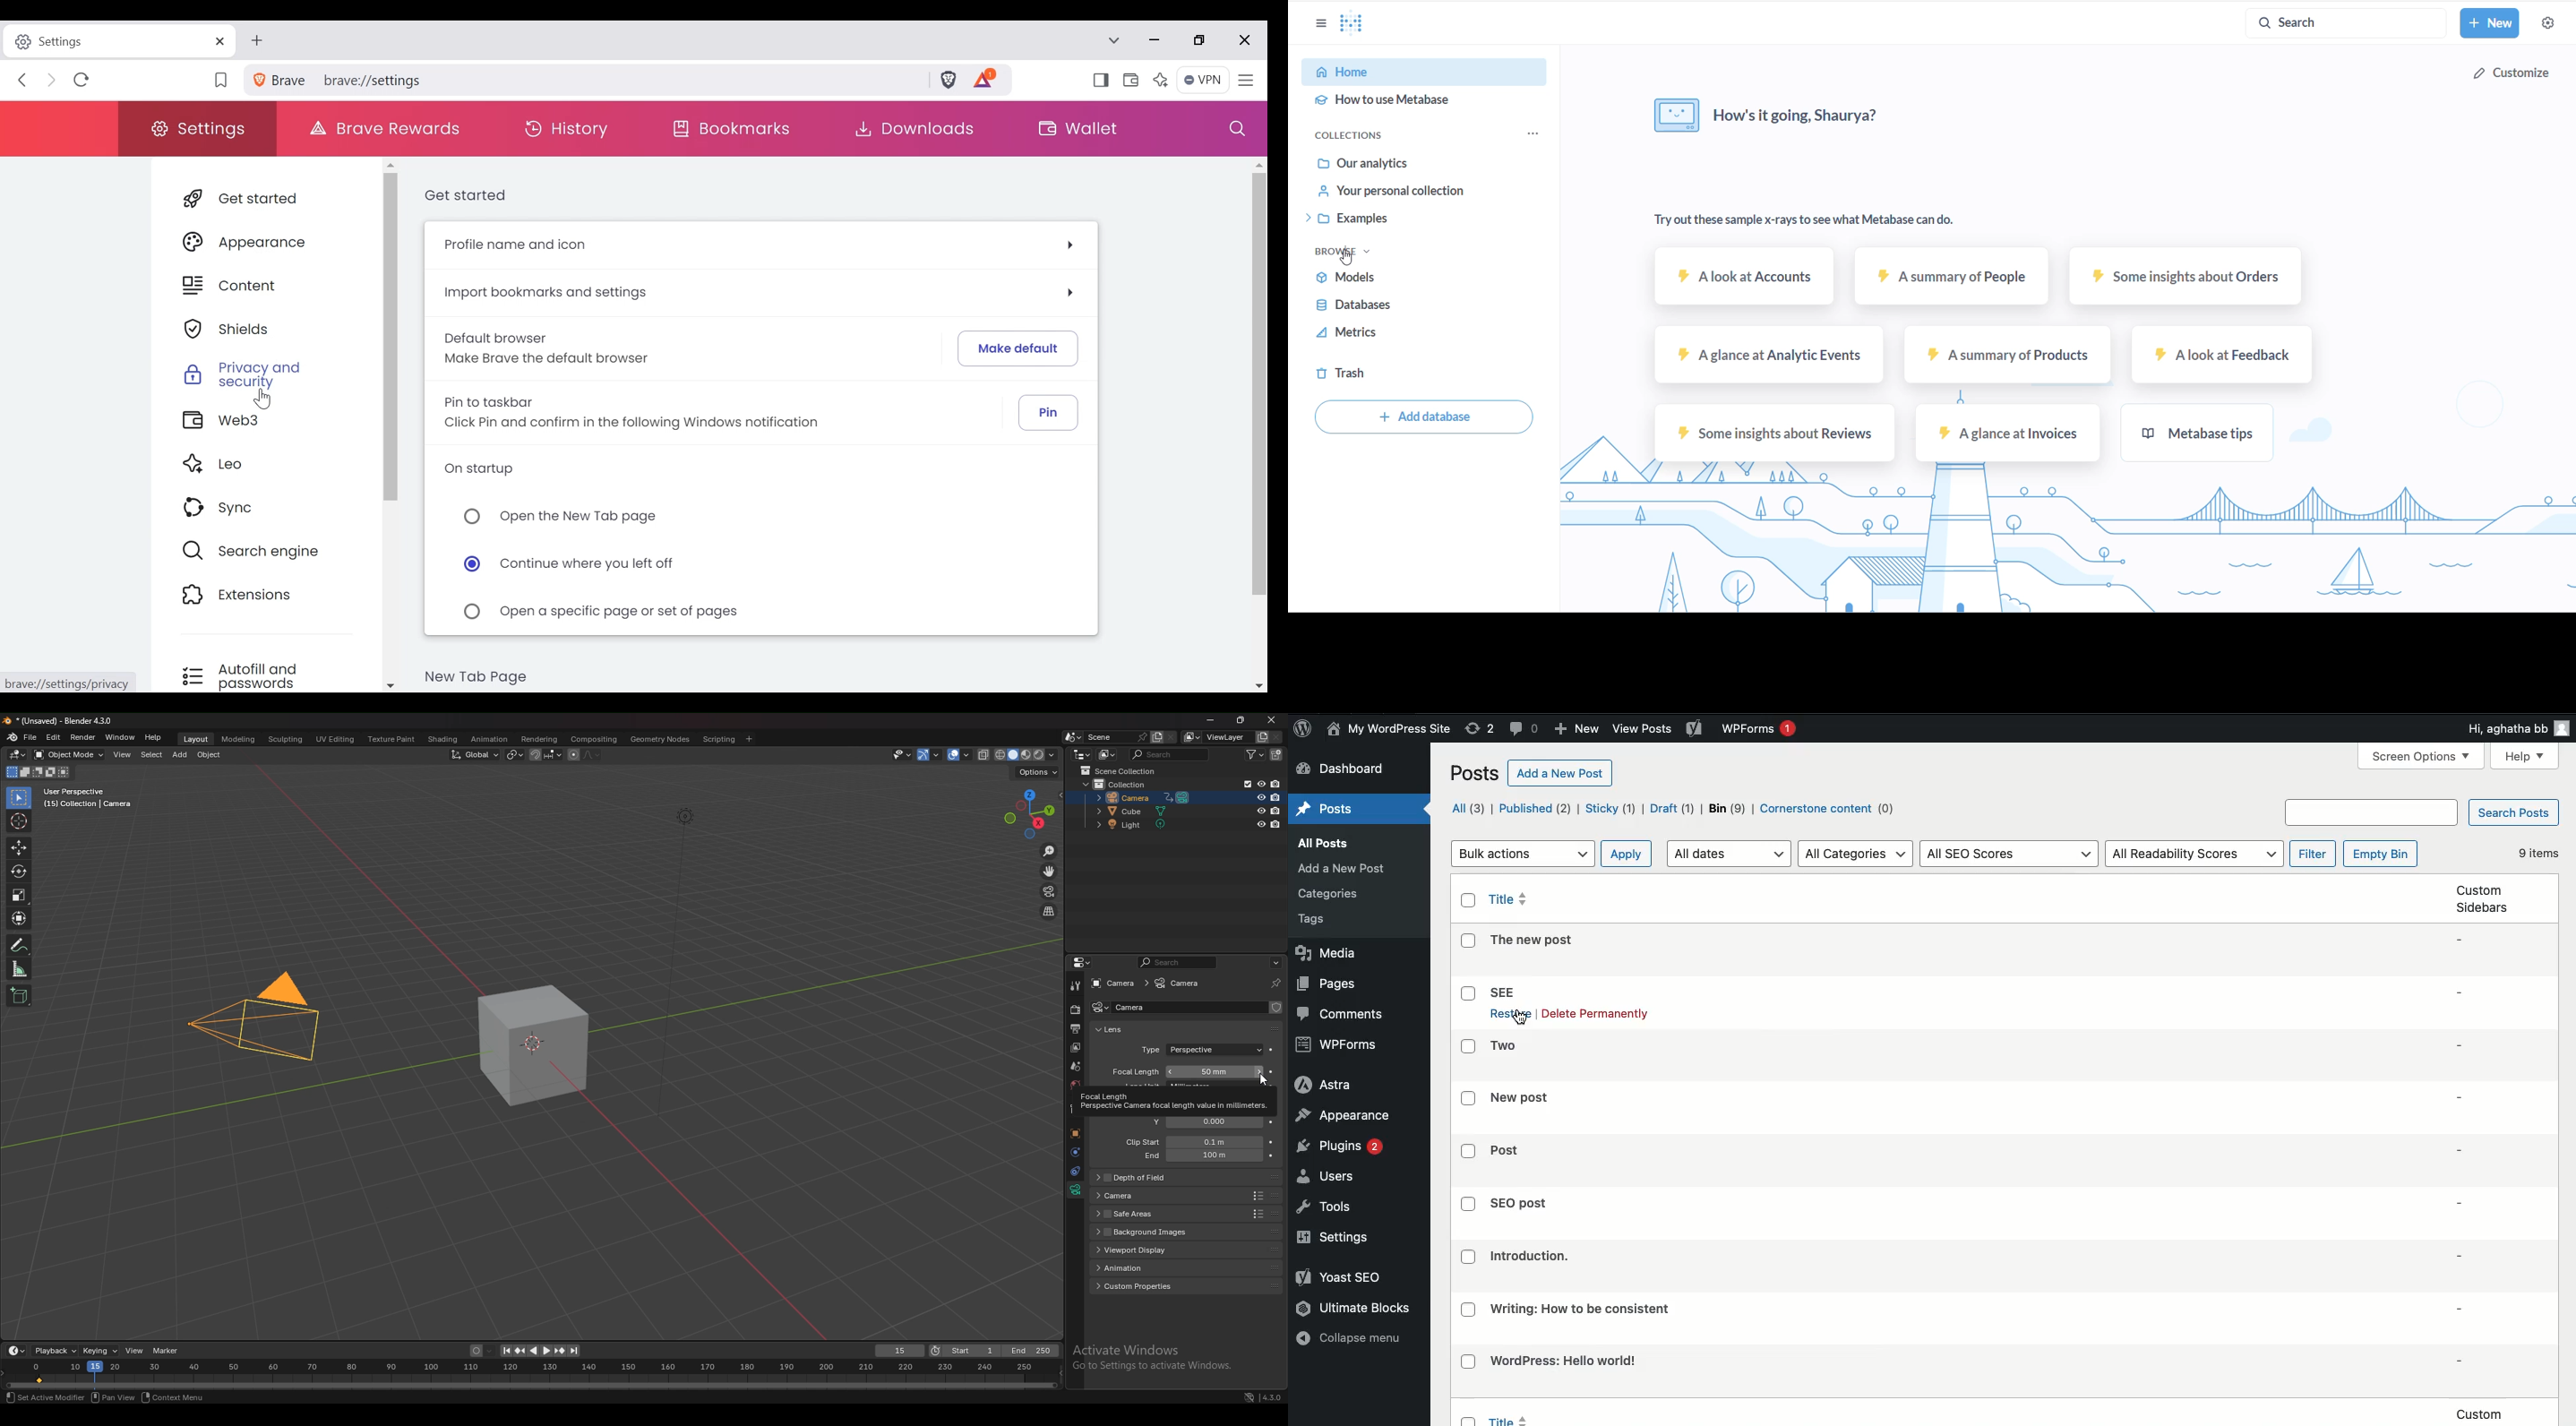 The image size is (2576, 1428). Describe the element at coordinates (1577, 729) in the screenshot. I see `New` at that location.